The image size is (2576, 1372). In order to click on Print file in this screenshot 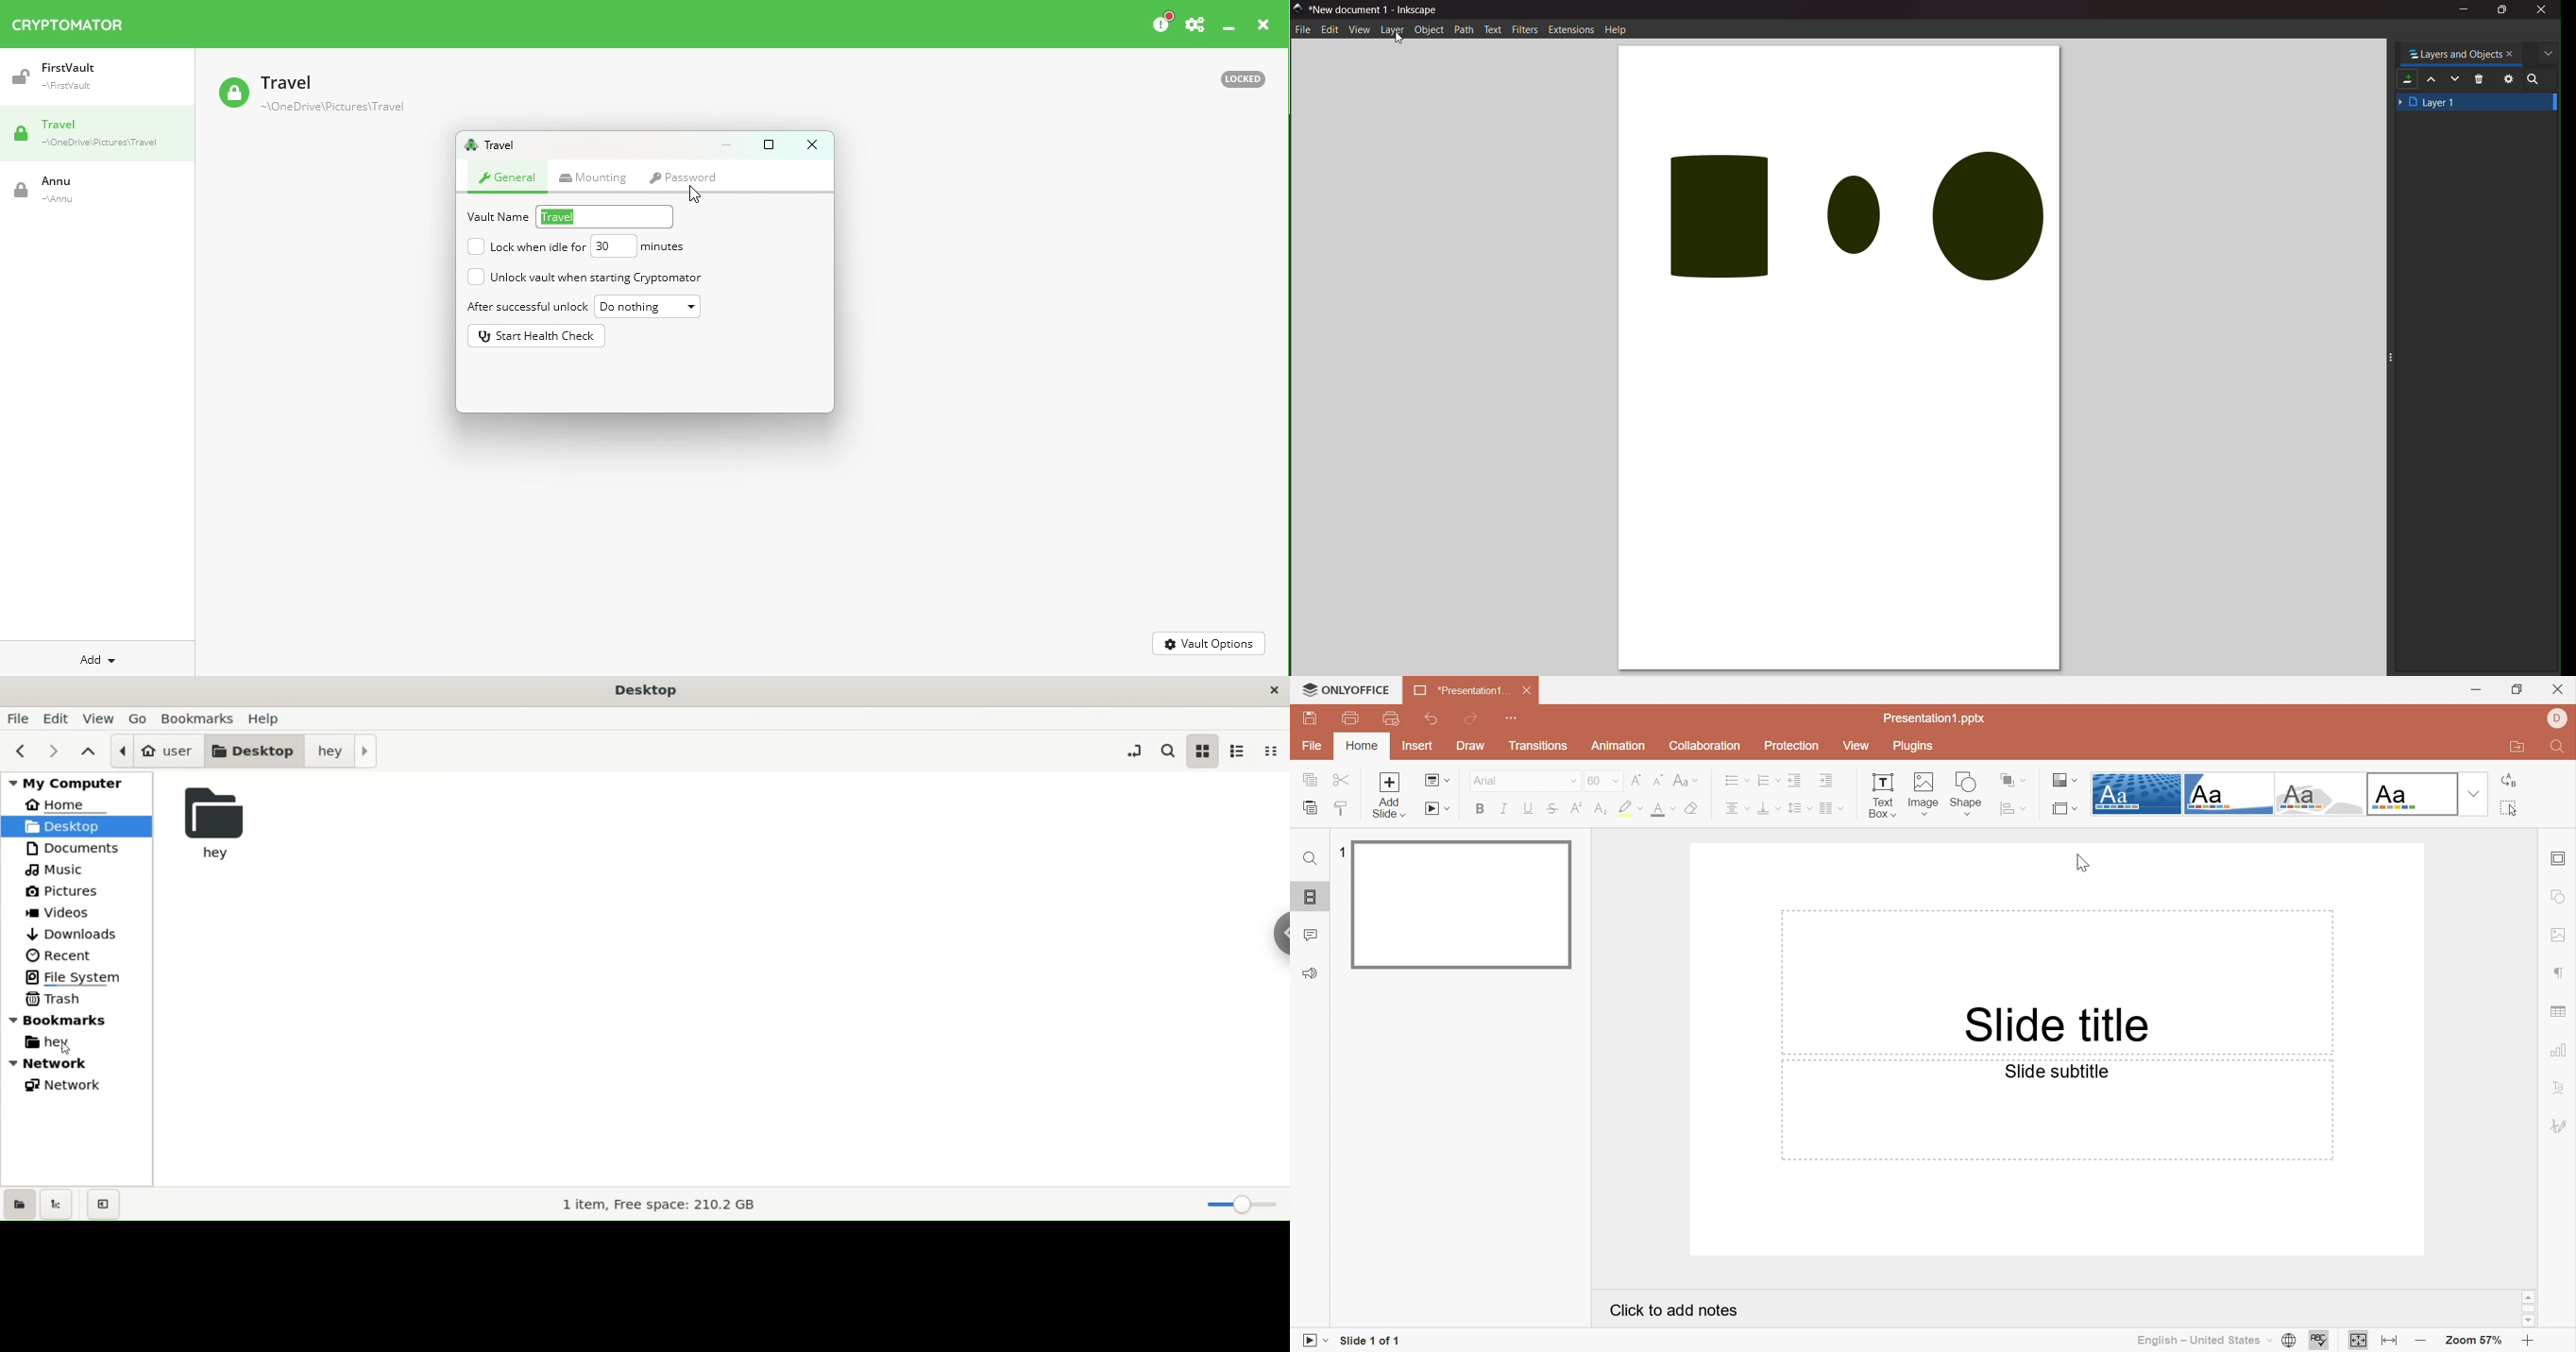, I will do `click(1353, 717)`.